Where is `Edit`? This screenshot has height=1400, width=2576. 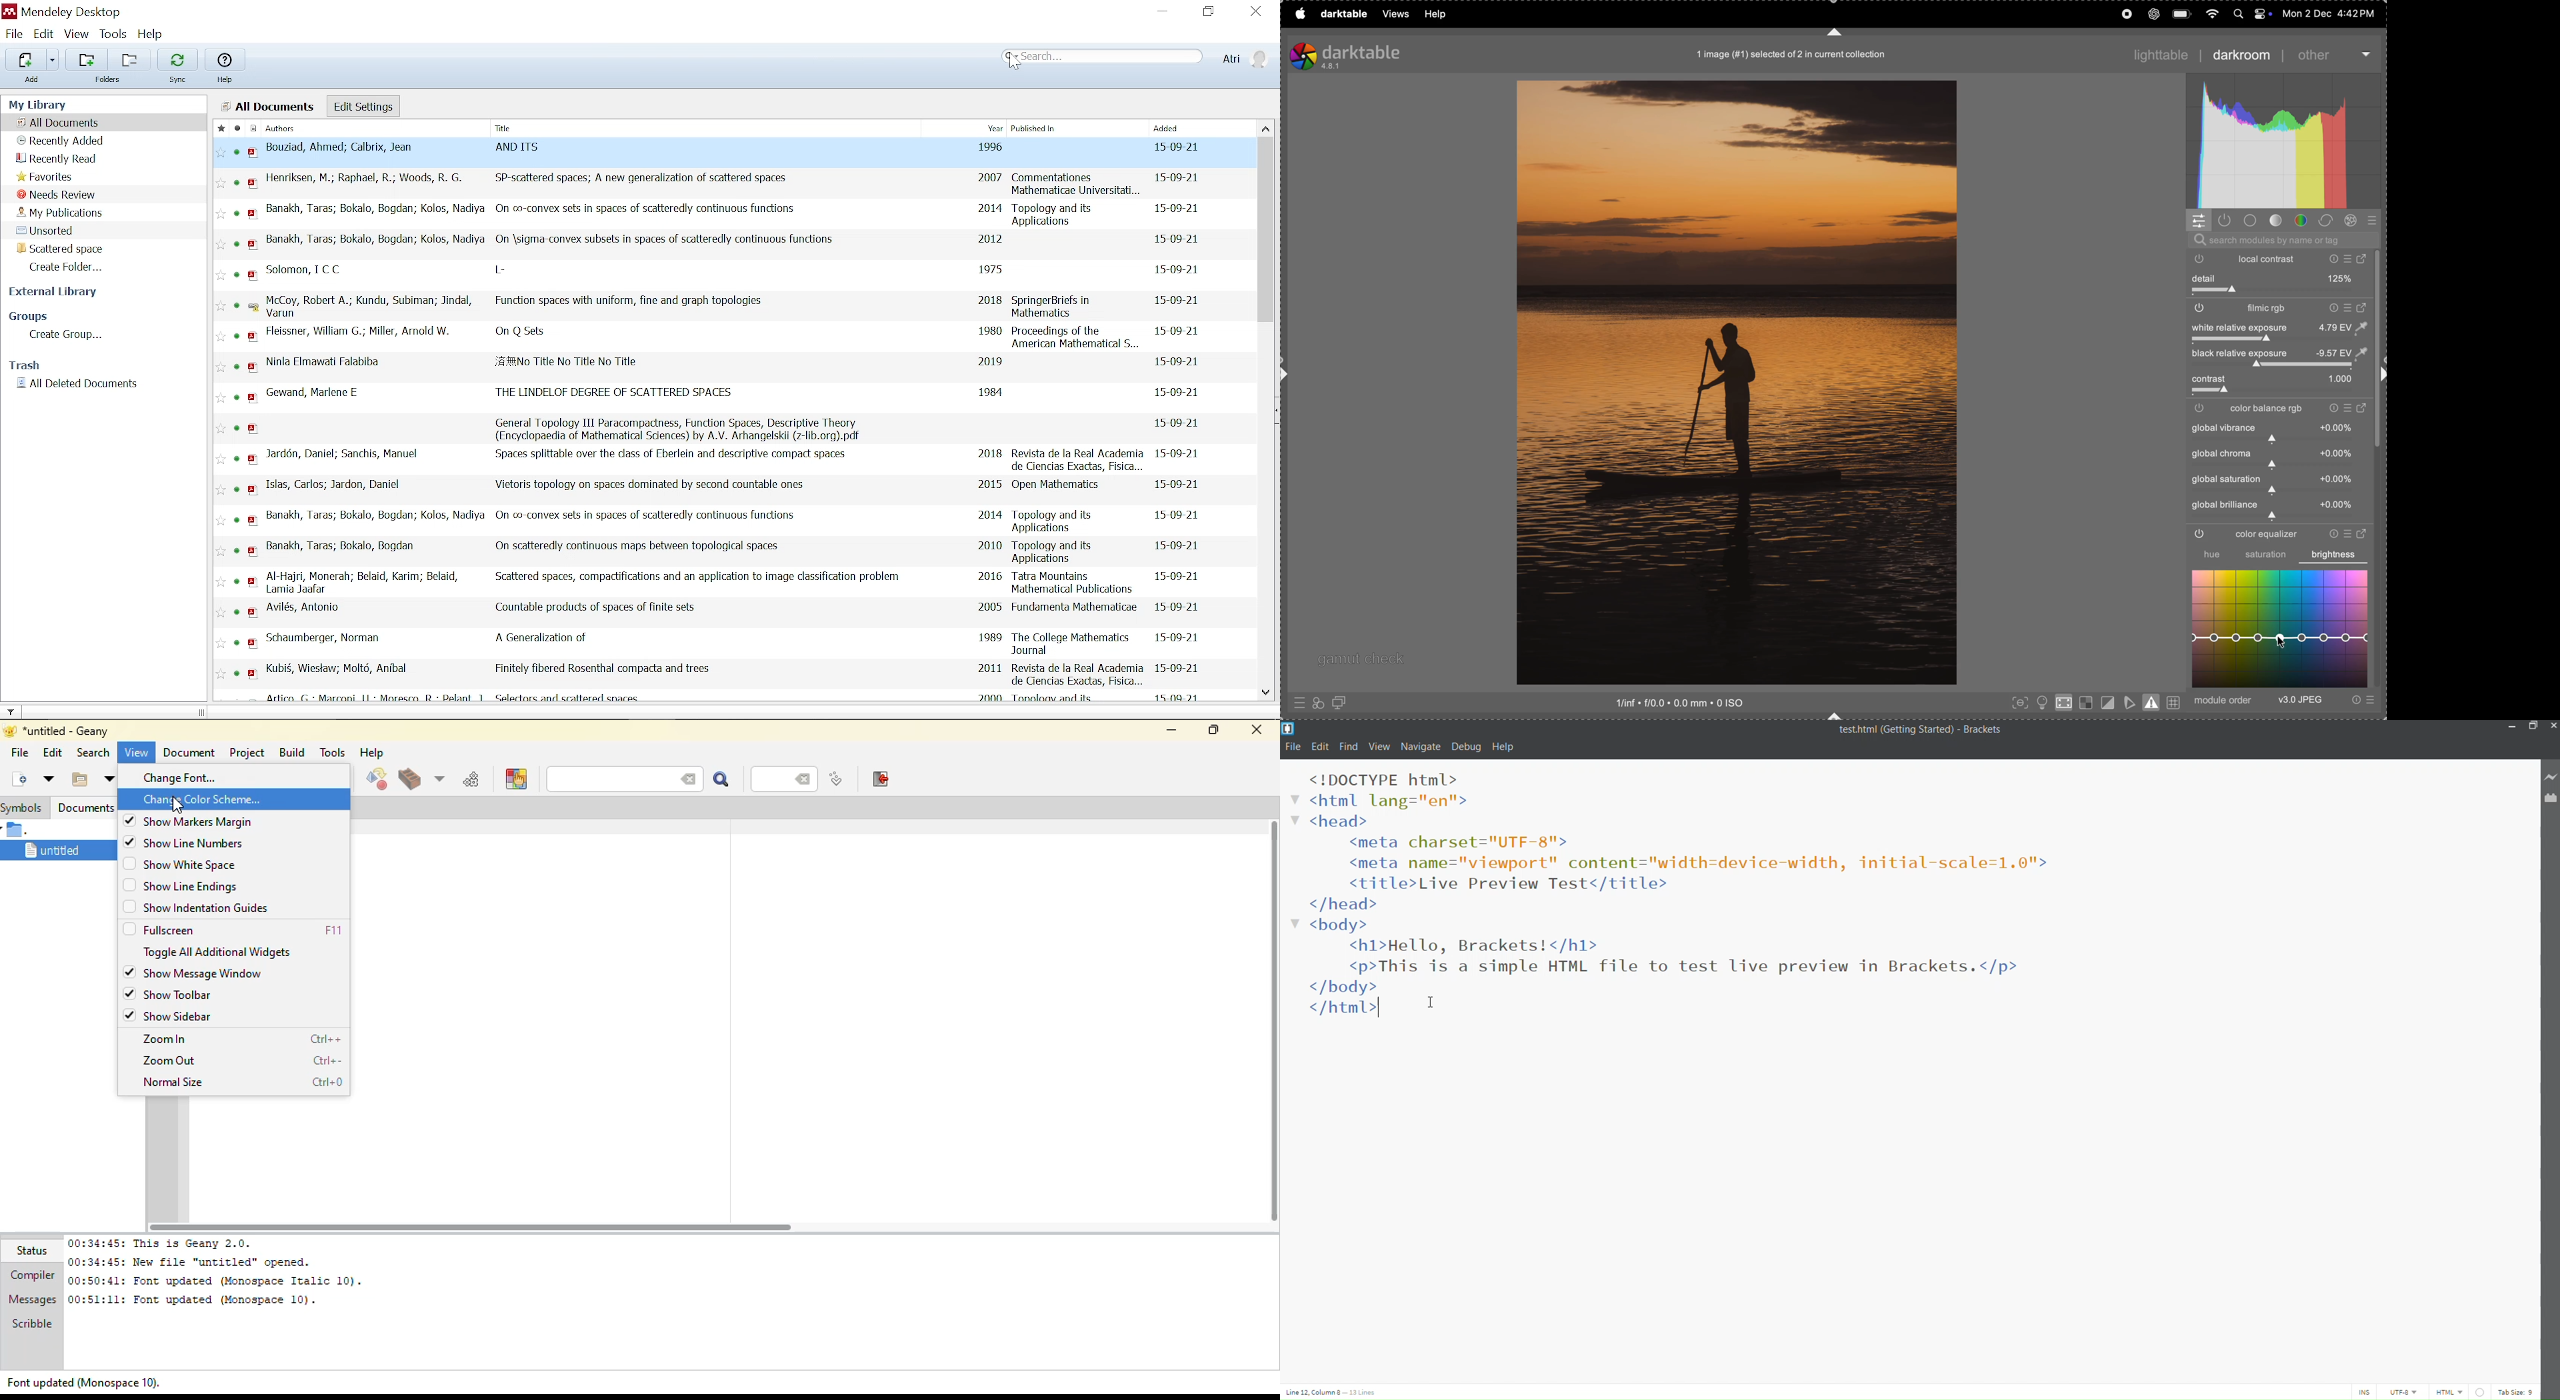
Edit is located at coordinates (1321, 747).